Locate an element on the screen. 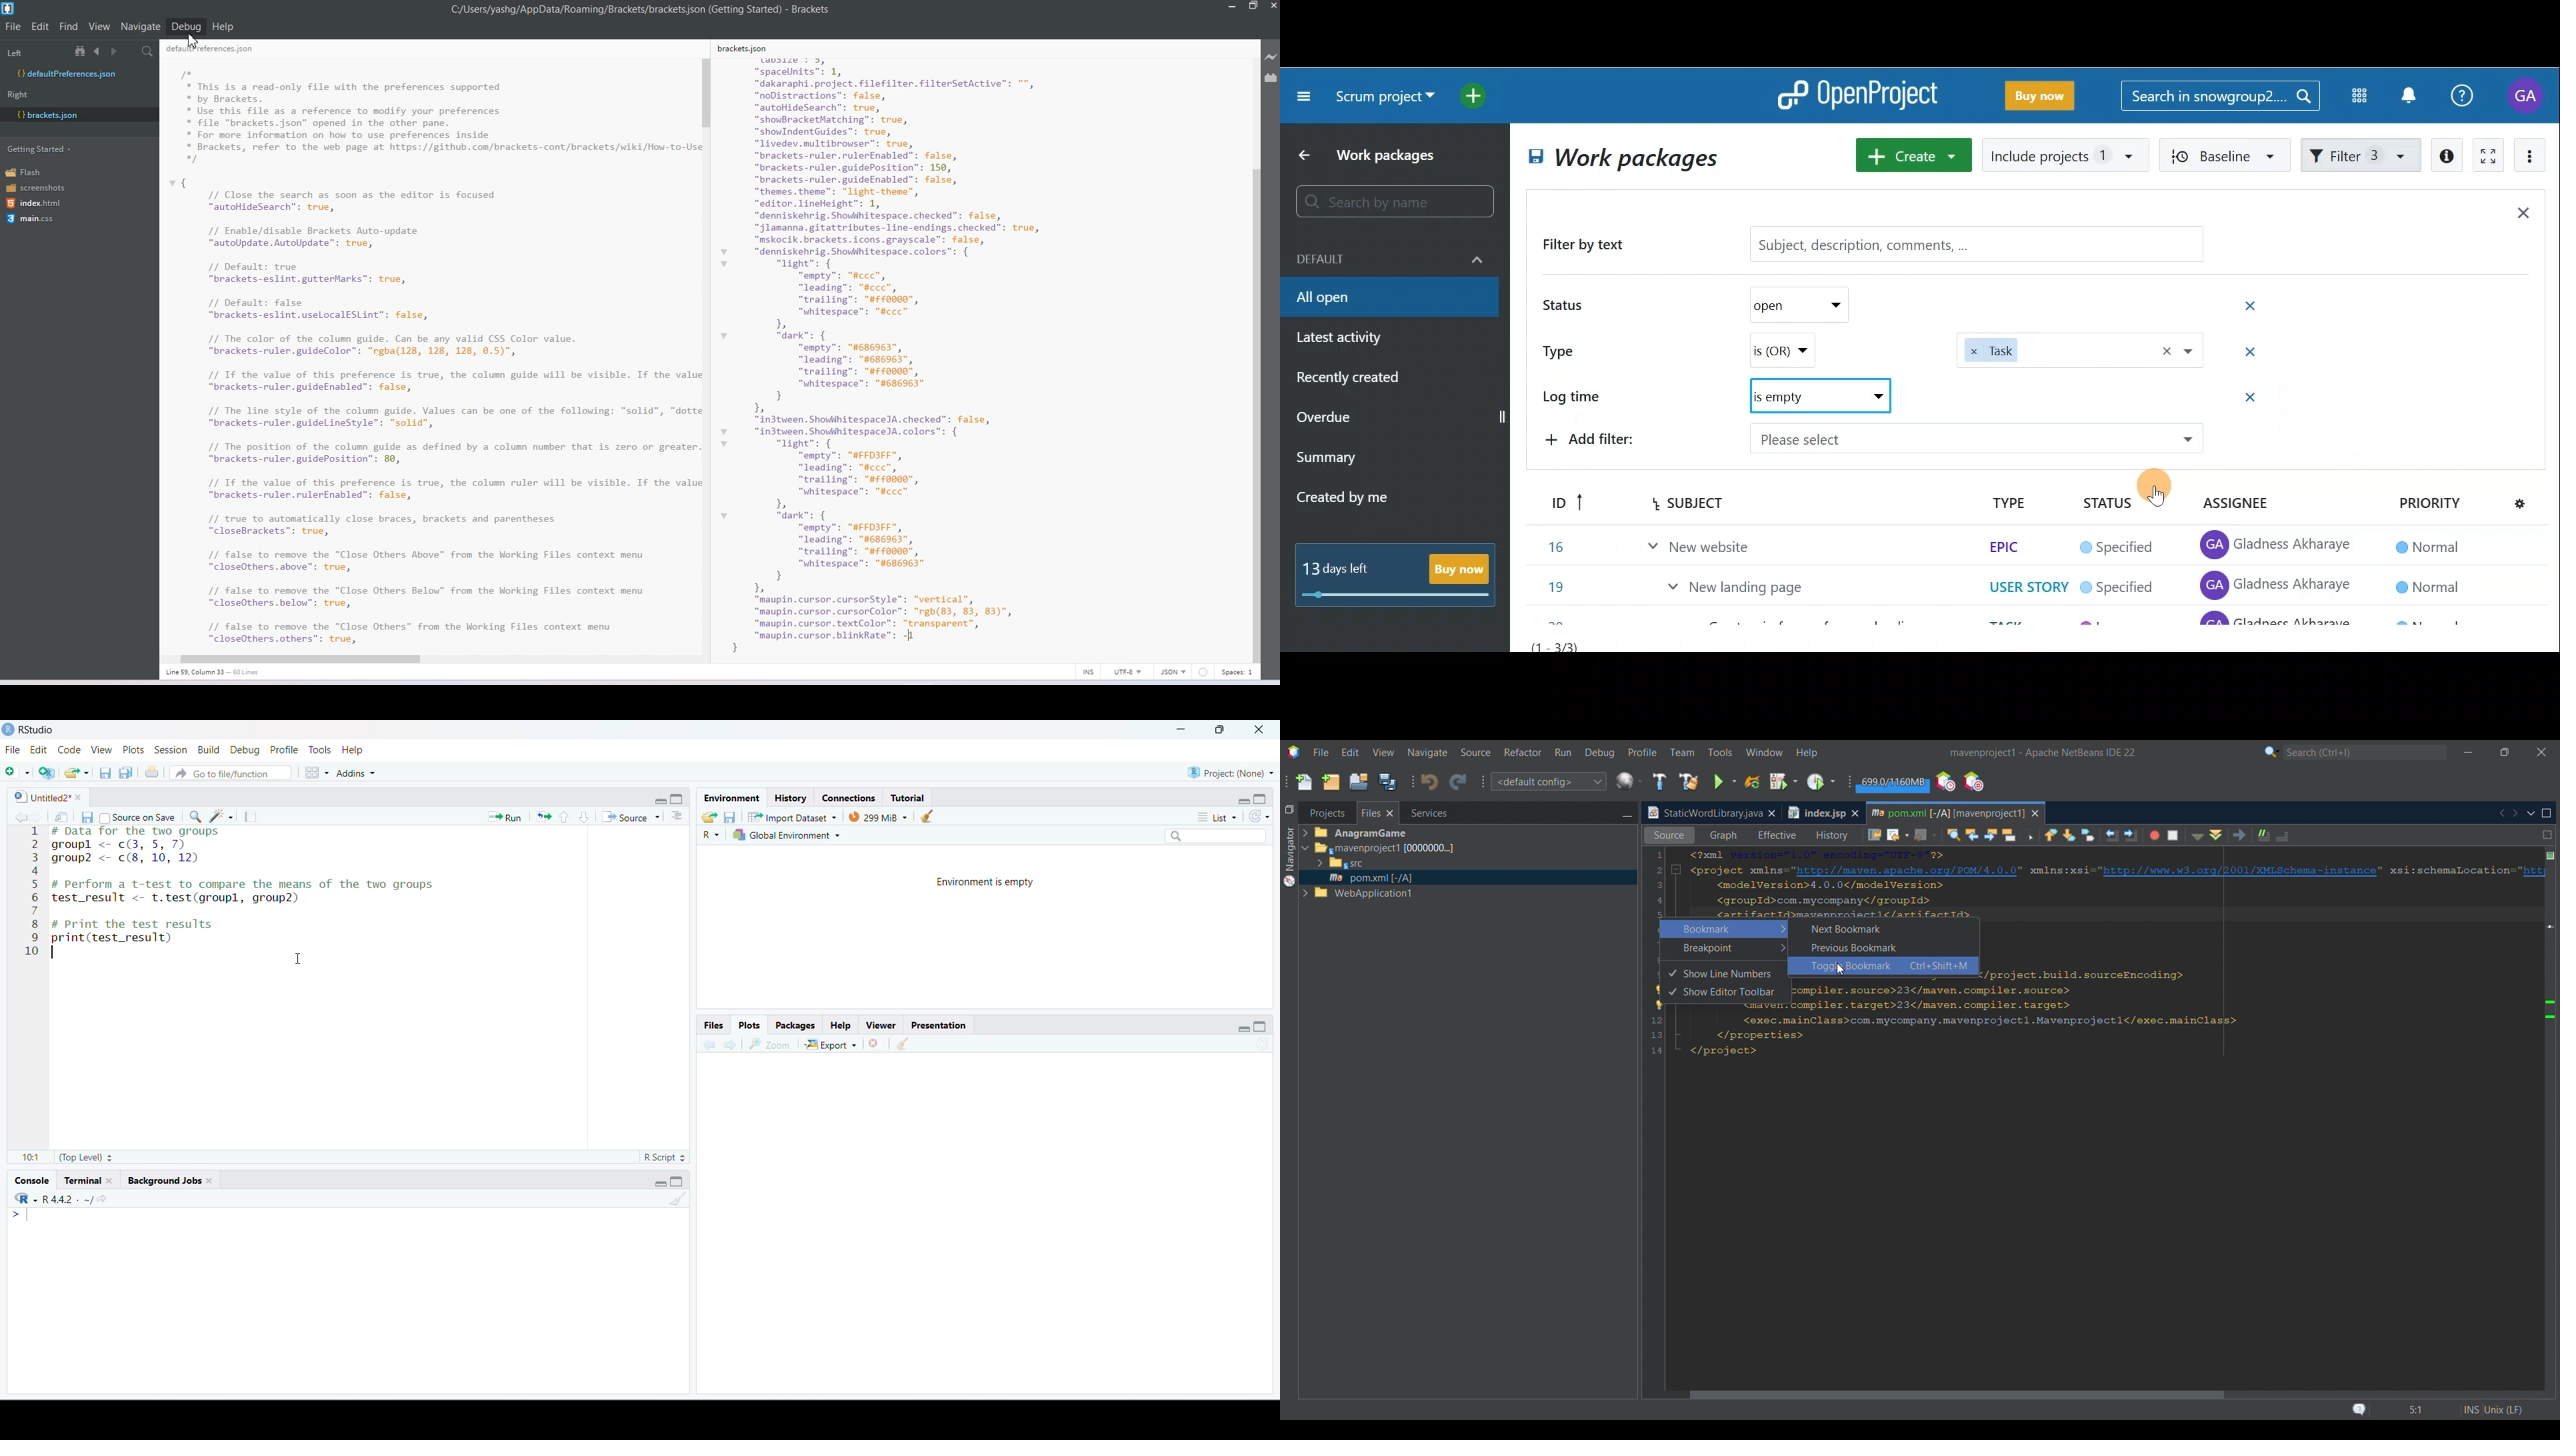 The height and width of the screenshot is (1456, 2576). Graph view is located at coordinates (1722, 835).